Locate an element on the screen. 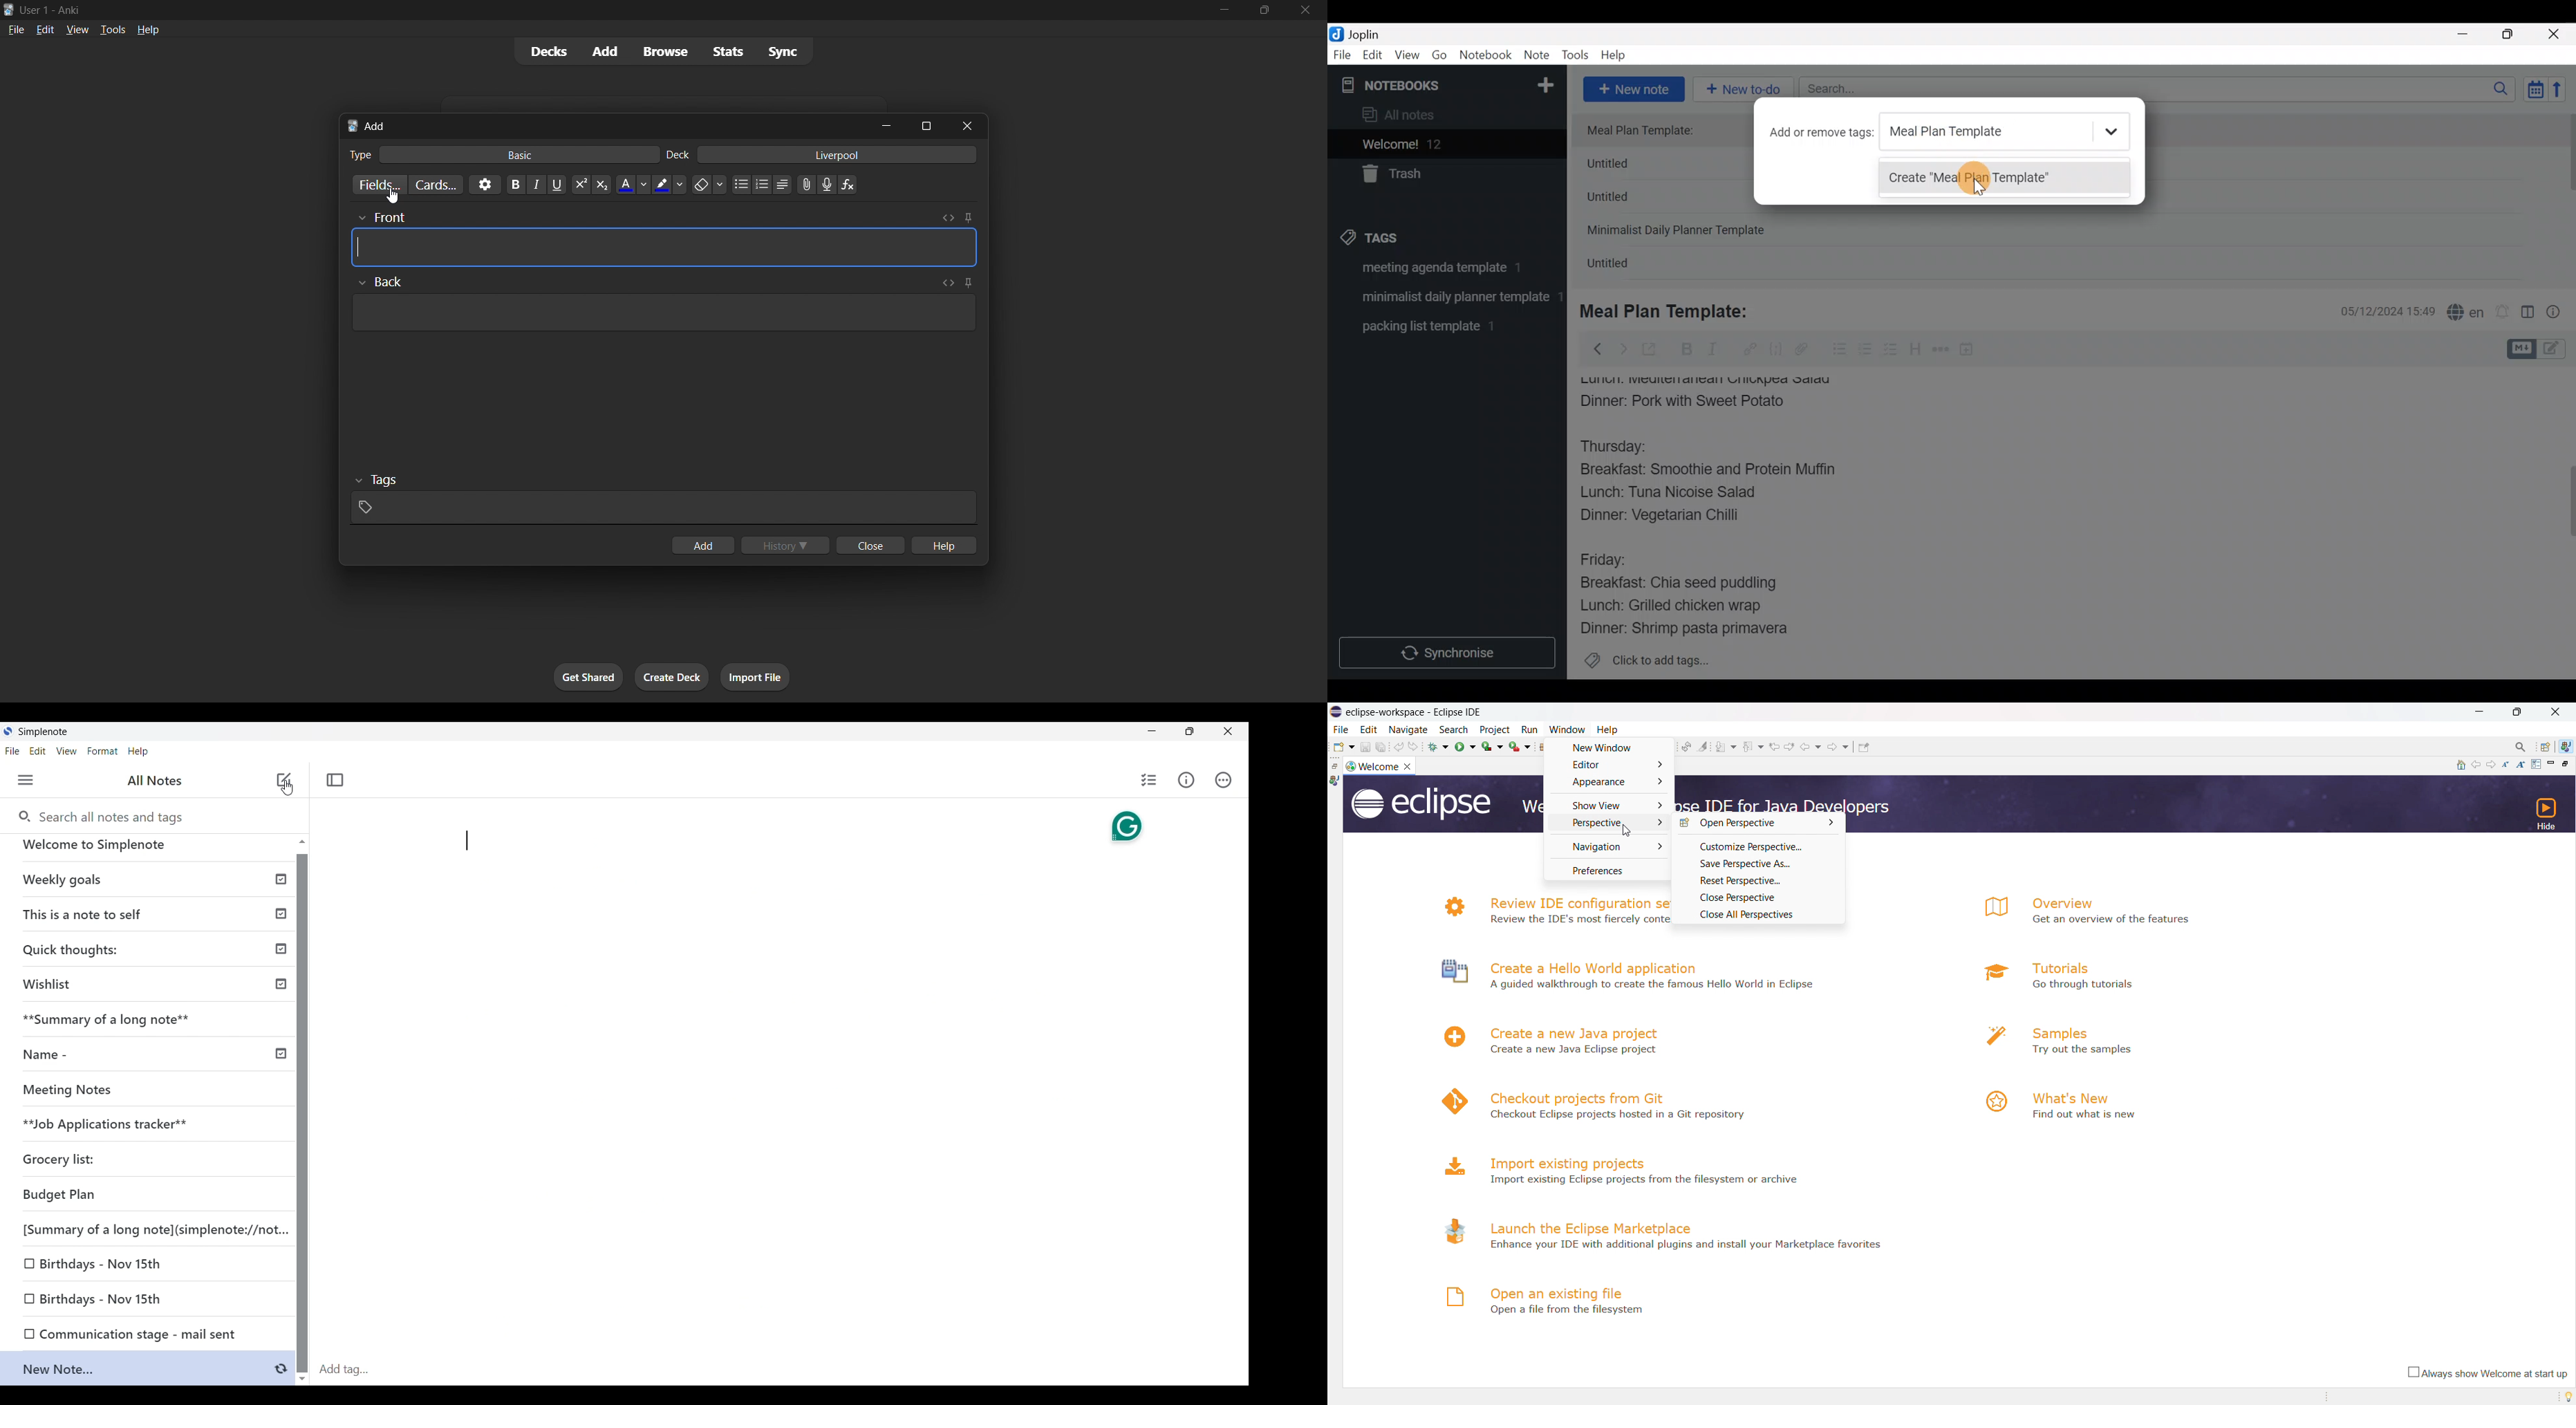 Image resolution: width=2576 pixels, height=1428 pixels. New to-do is located at coordinates (1746, 87).